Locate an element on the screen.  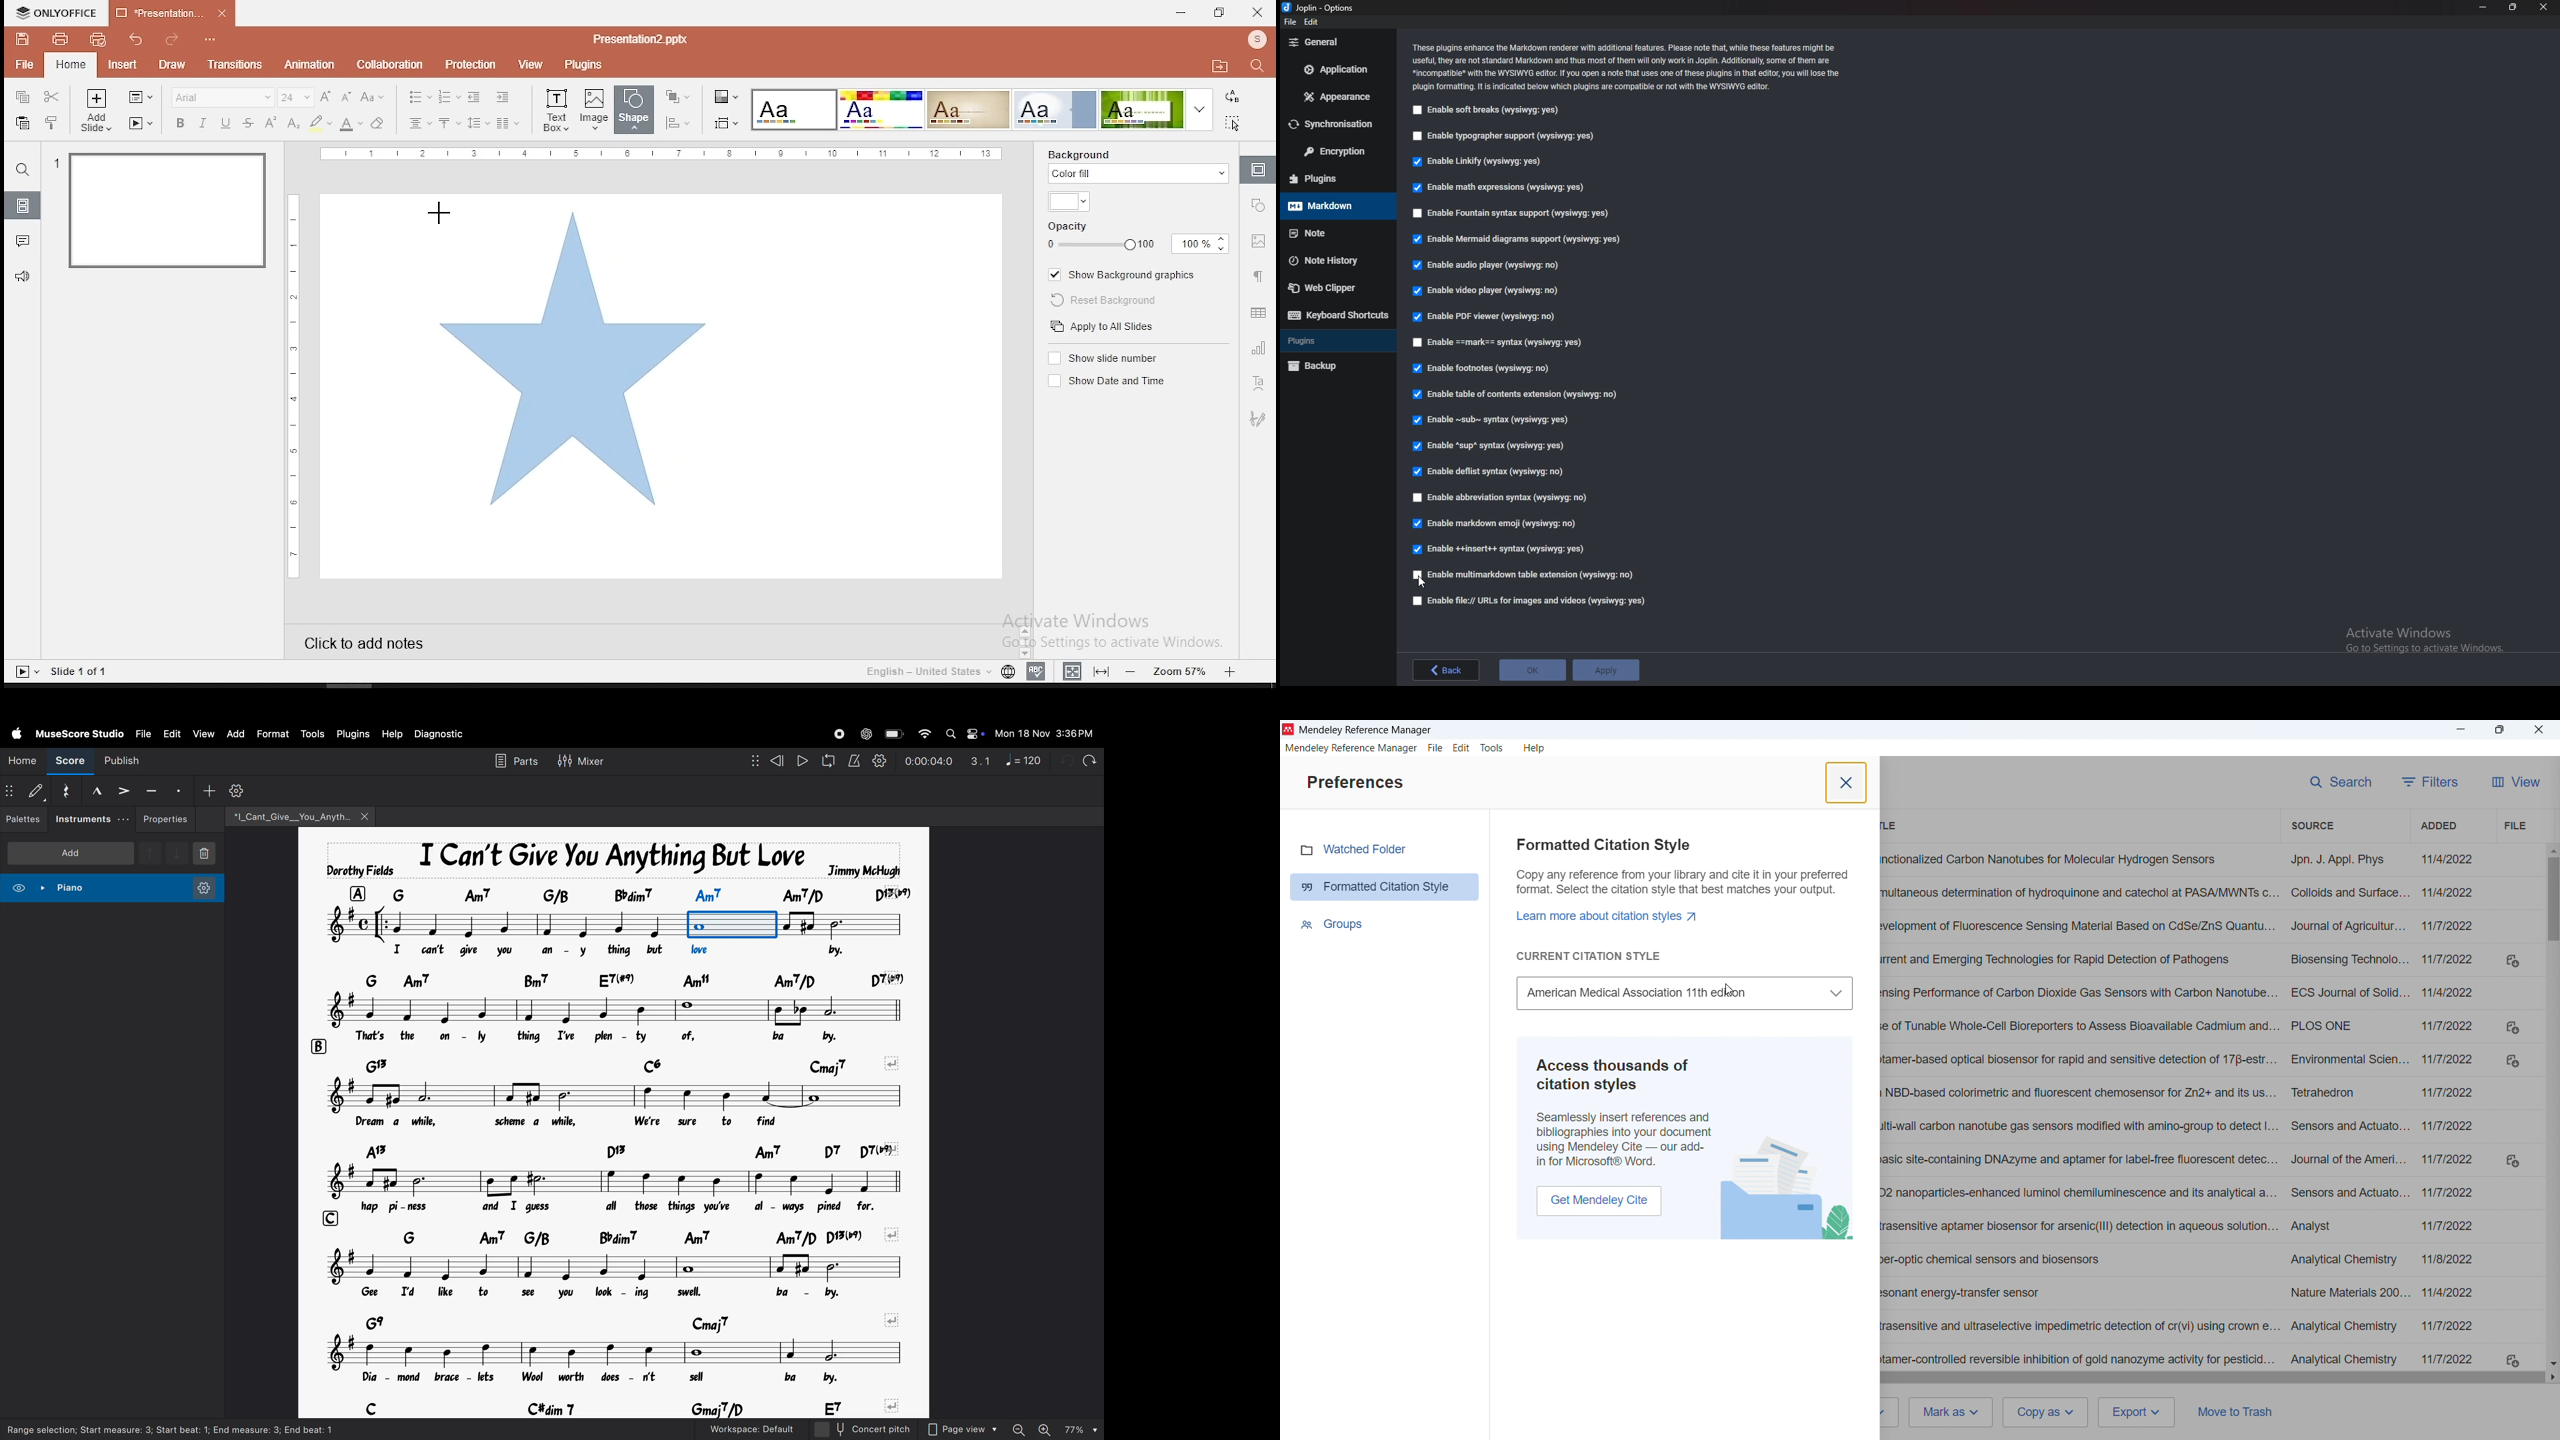
zoom percentage is located at coordinates (1082, 1429).